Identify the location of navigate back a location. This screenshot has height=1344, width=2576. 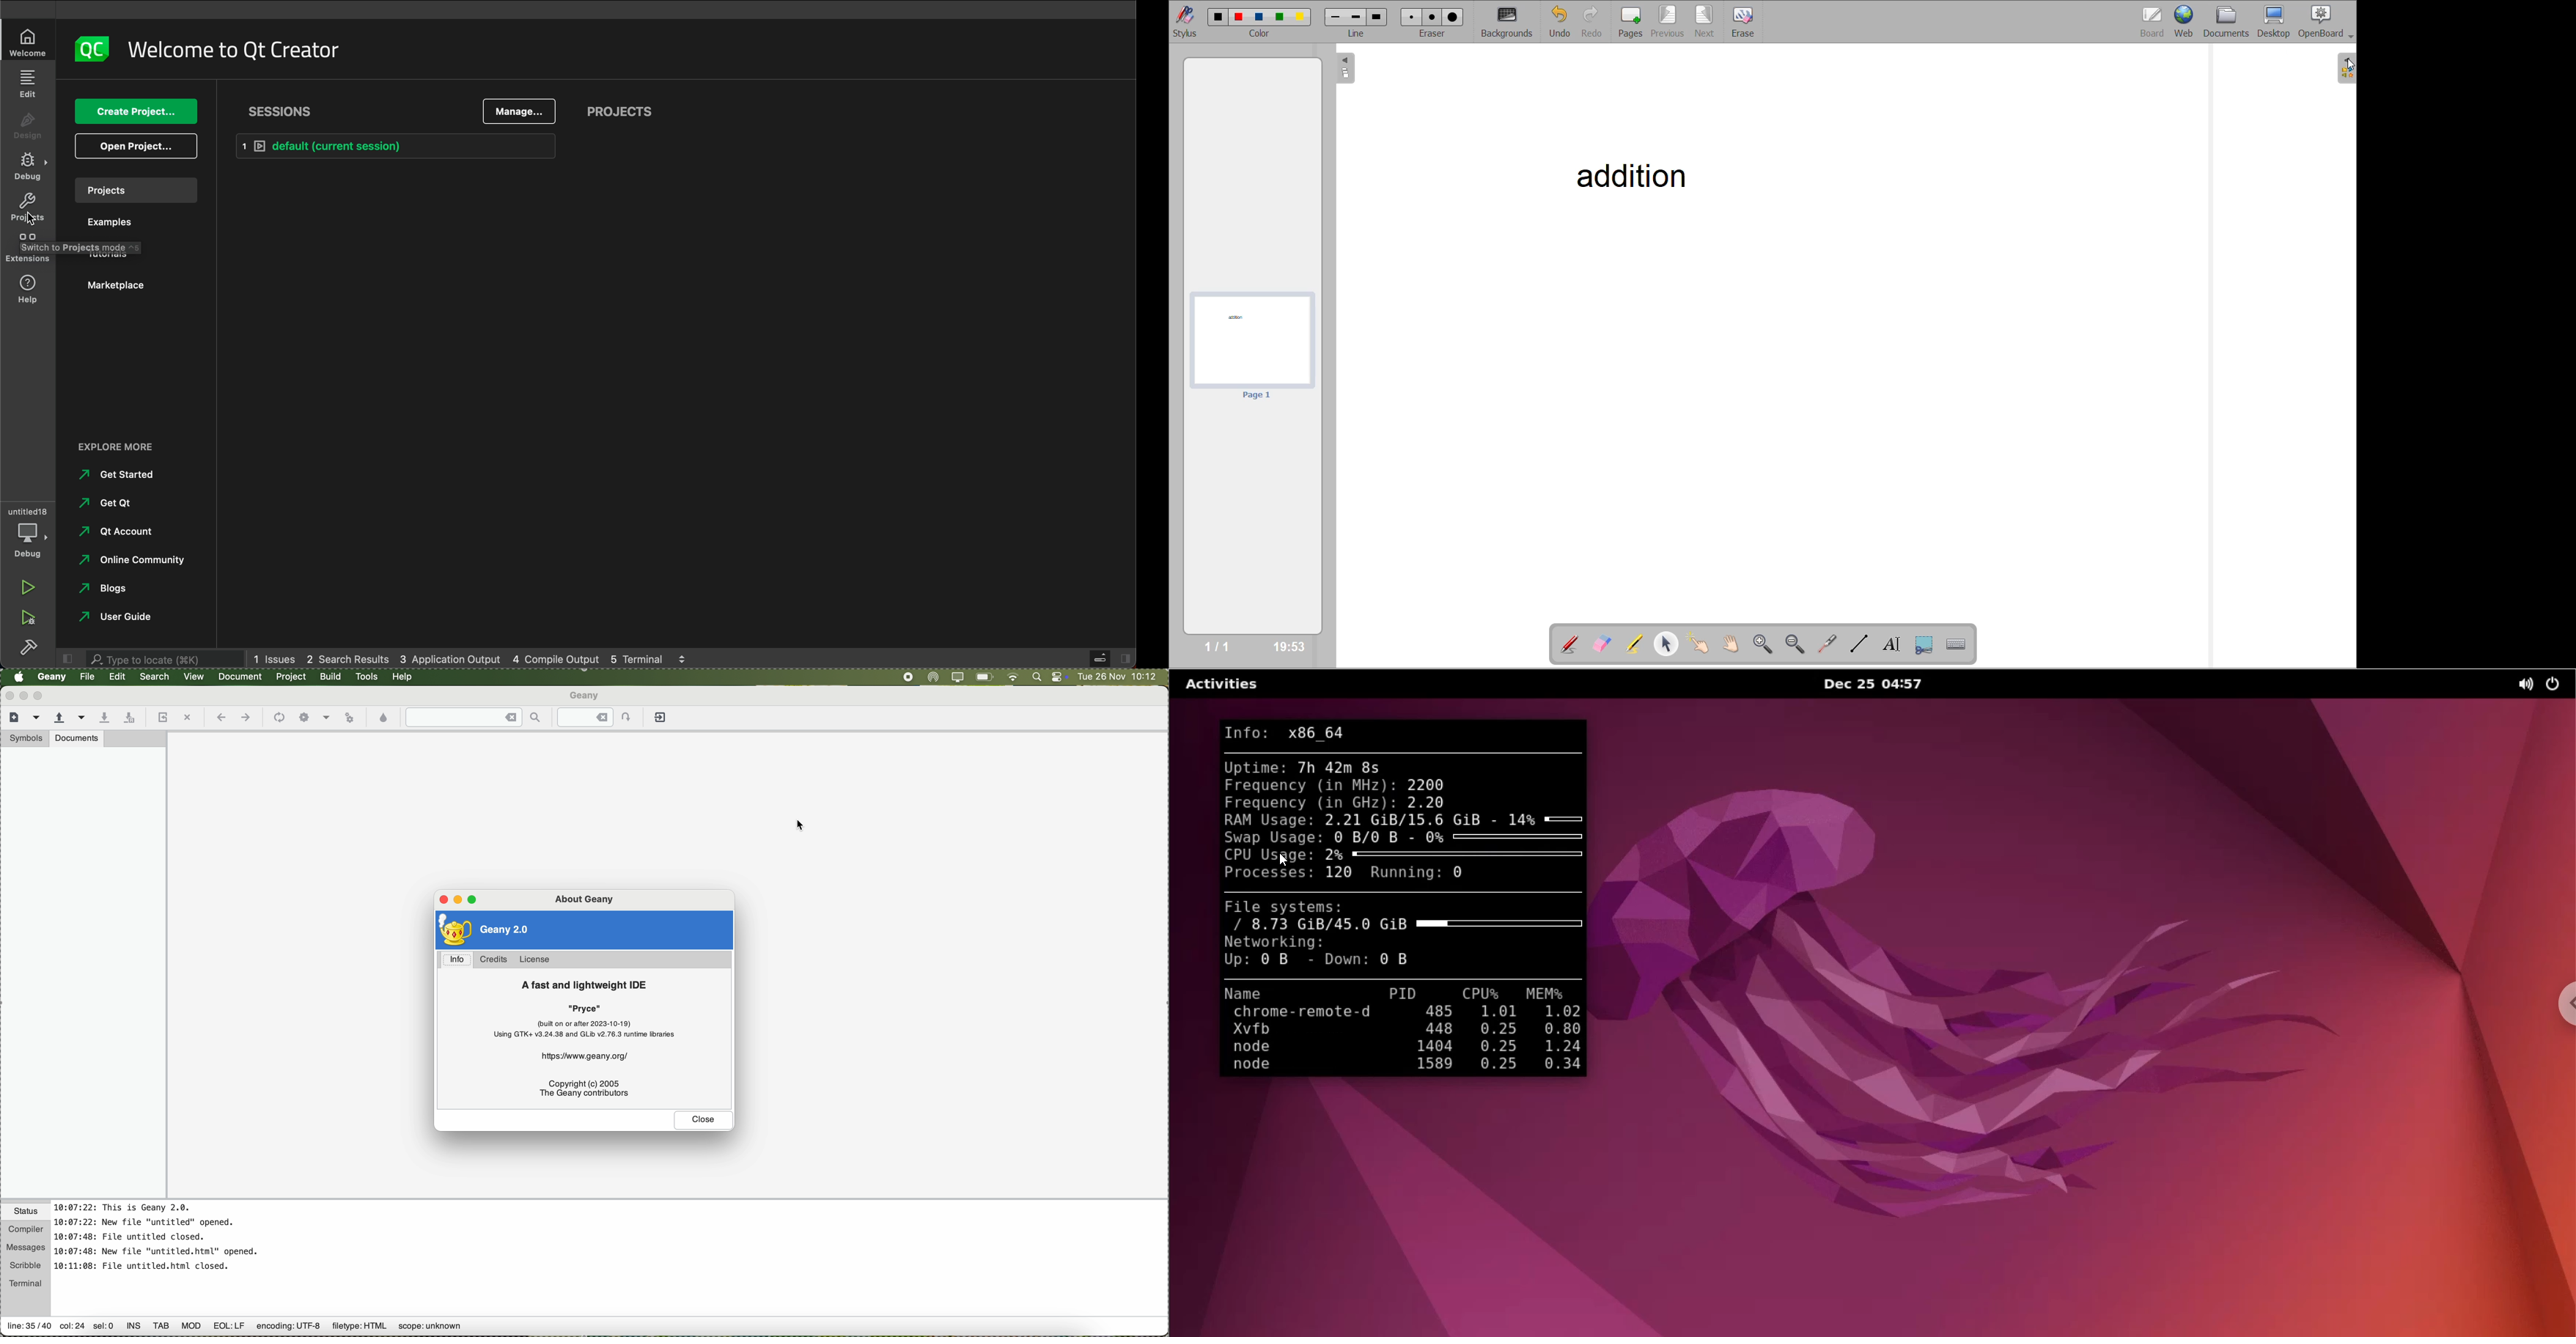
(222, 718).